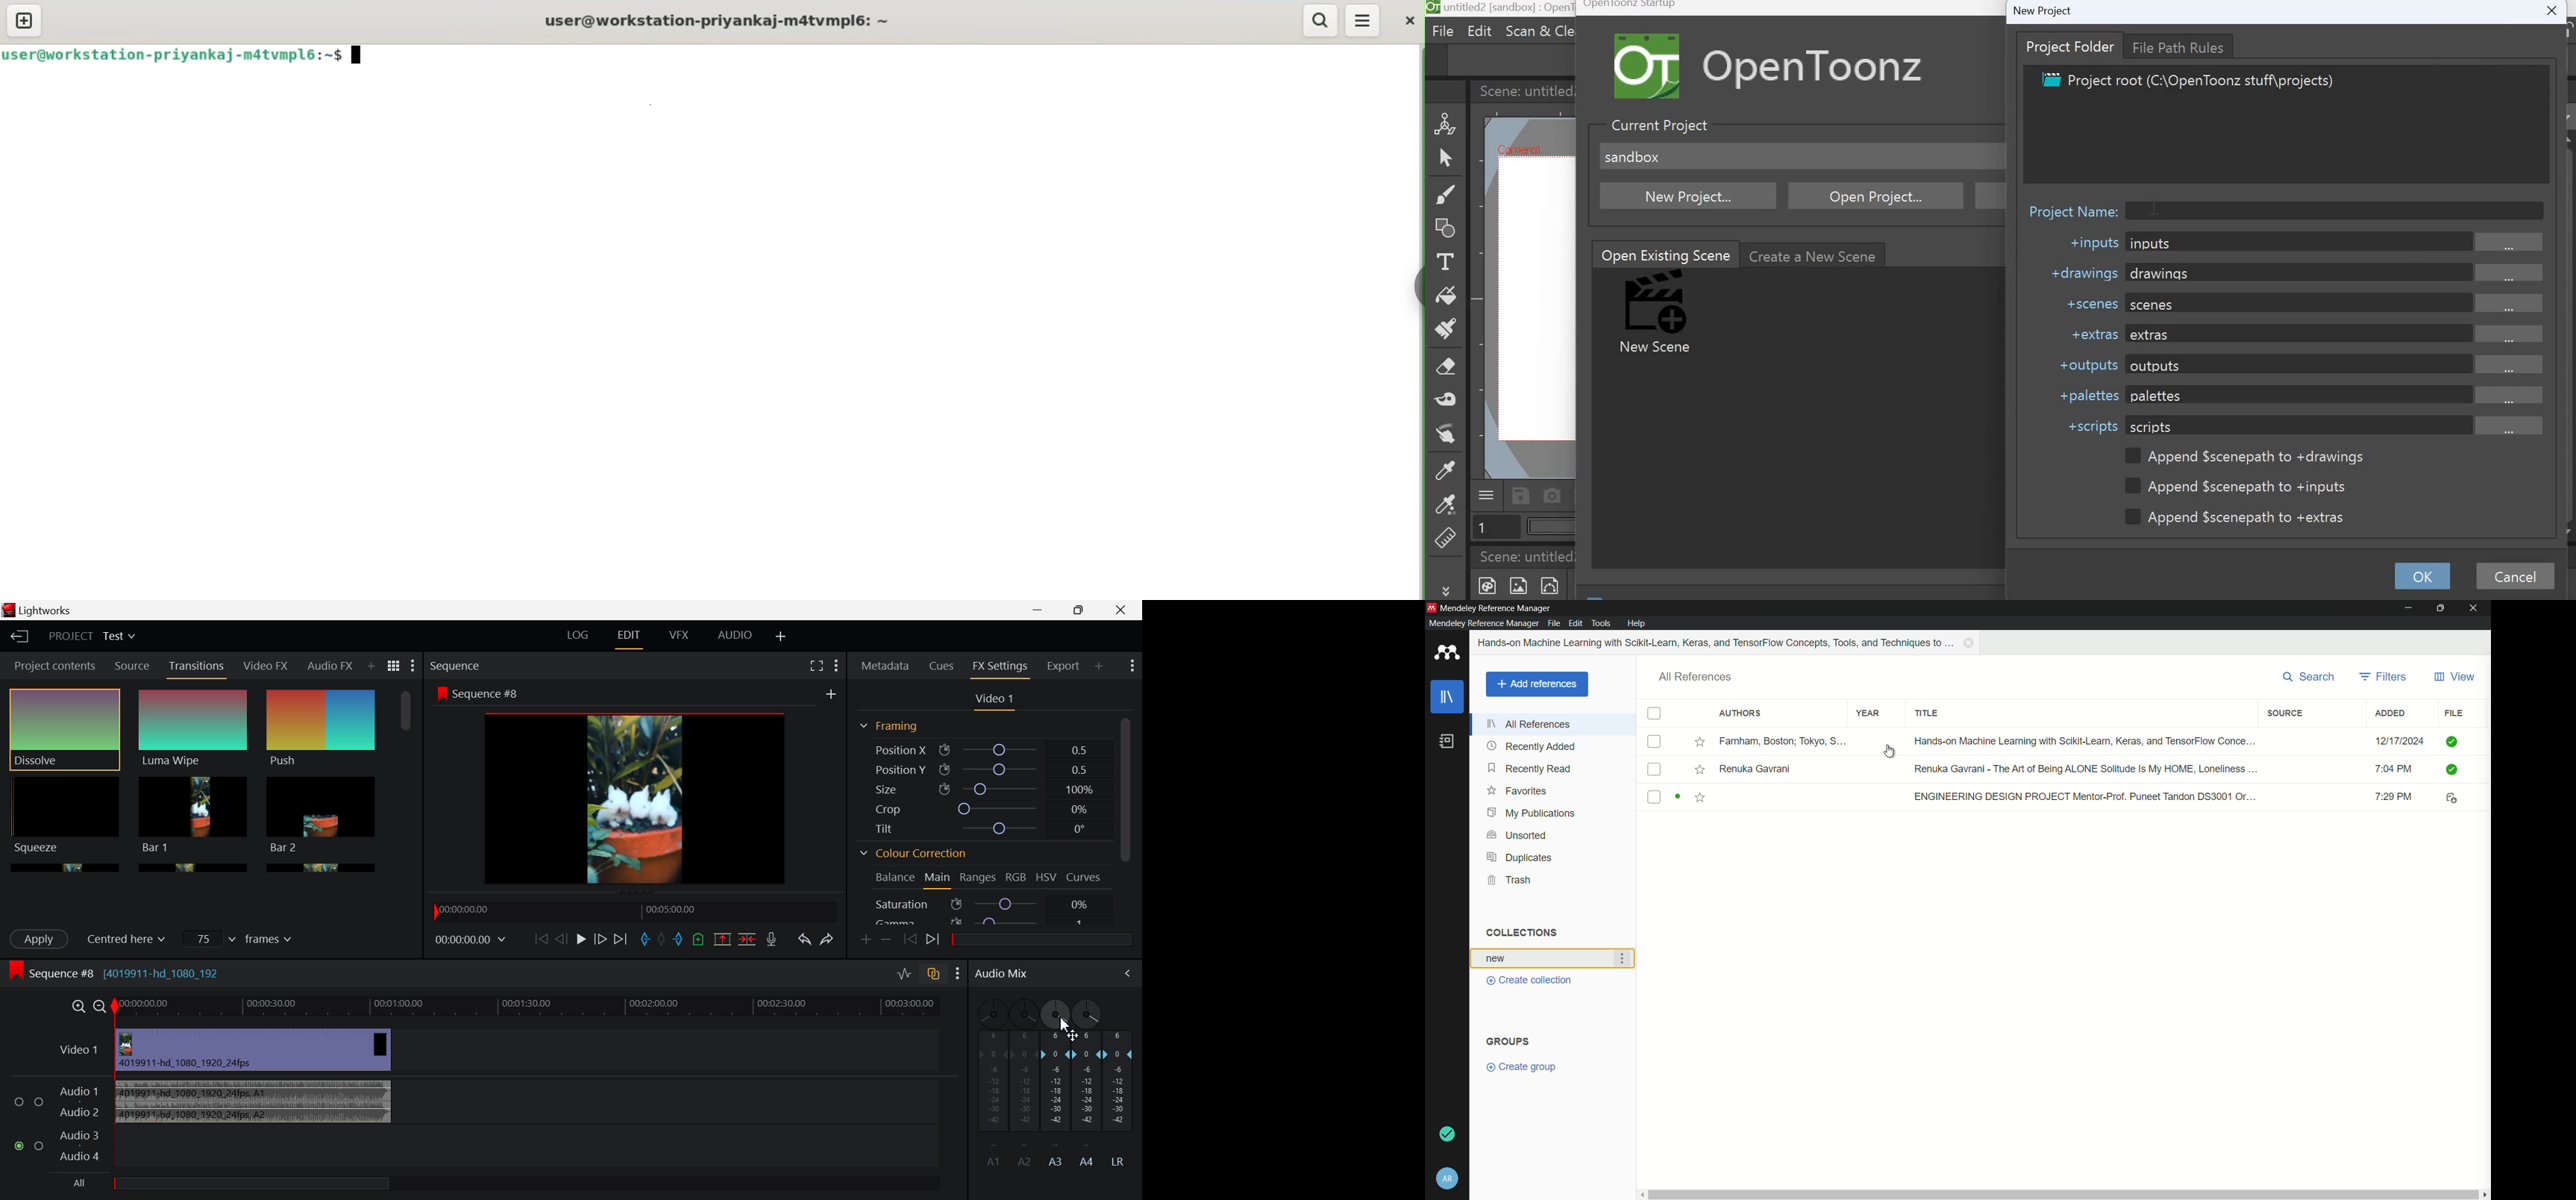  What do you see at coordinates (371, 667) in the screenshot?
I see `Add Panel` at bounding box center [371, 667].